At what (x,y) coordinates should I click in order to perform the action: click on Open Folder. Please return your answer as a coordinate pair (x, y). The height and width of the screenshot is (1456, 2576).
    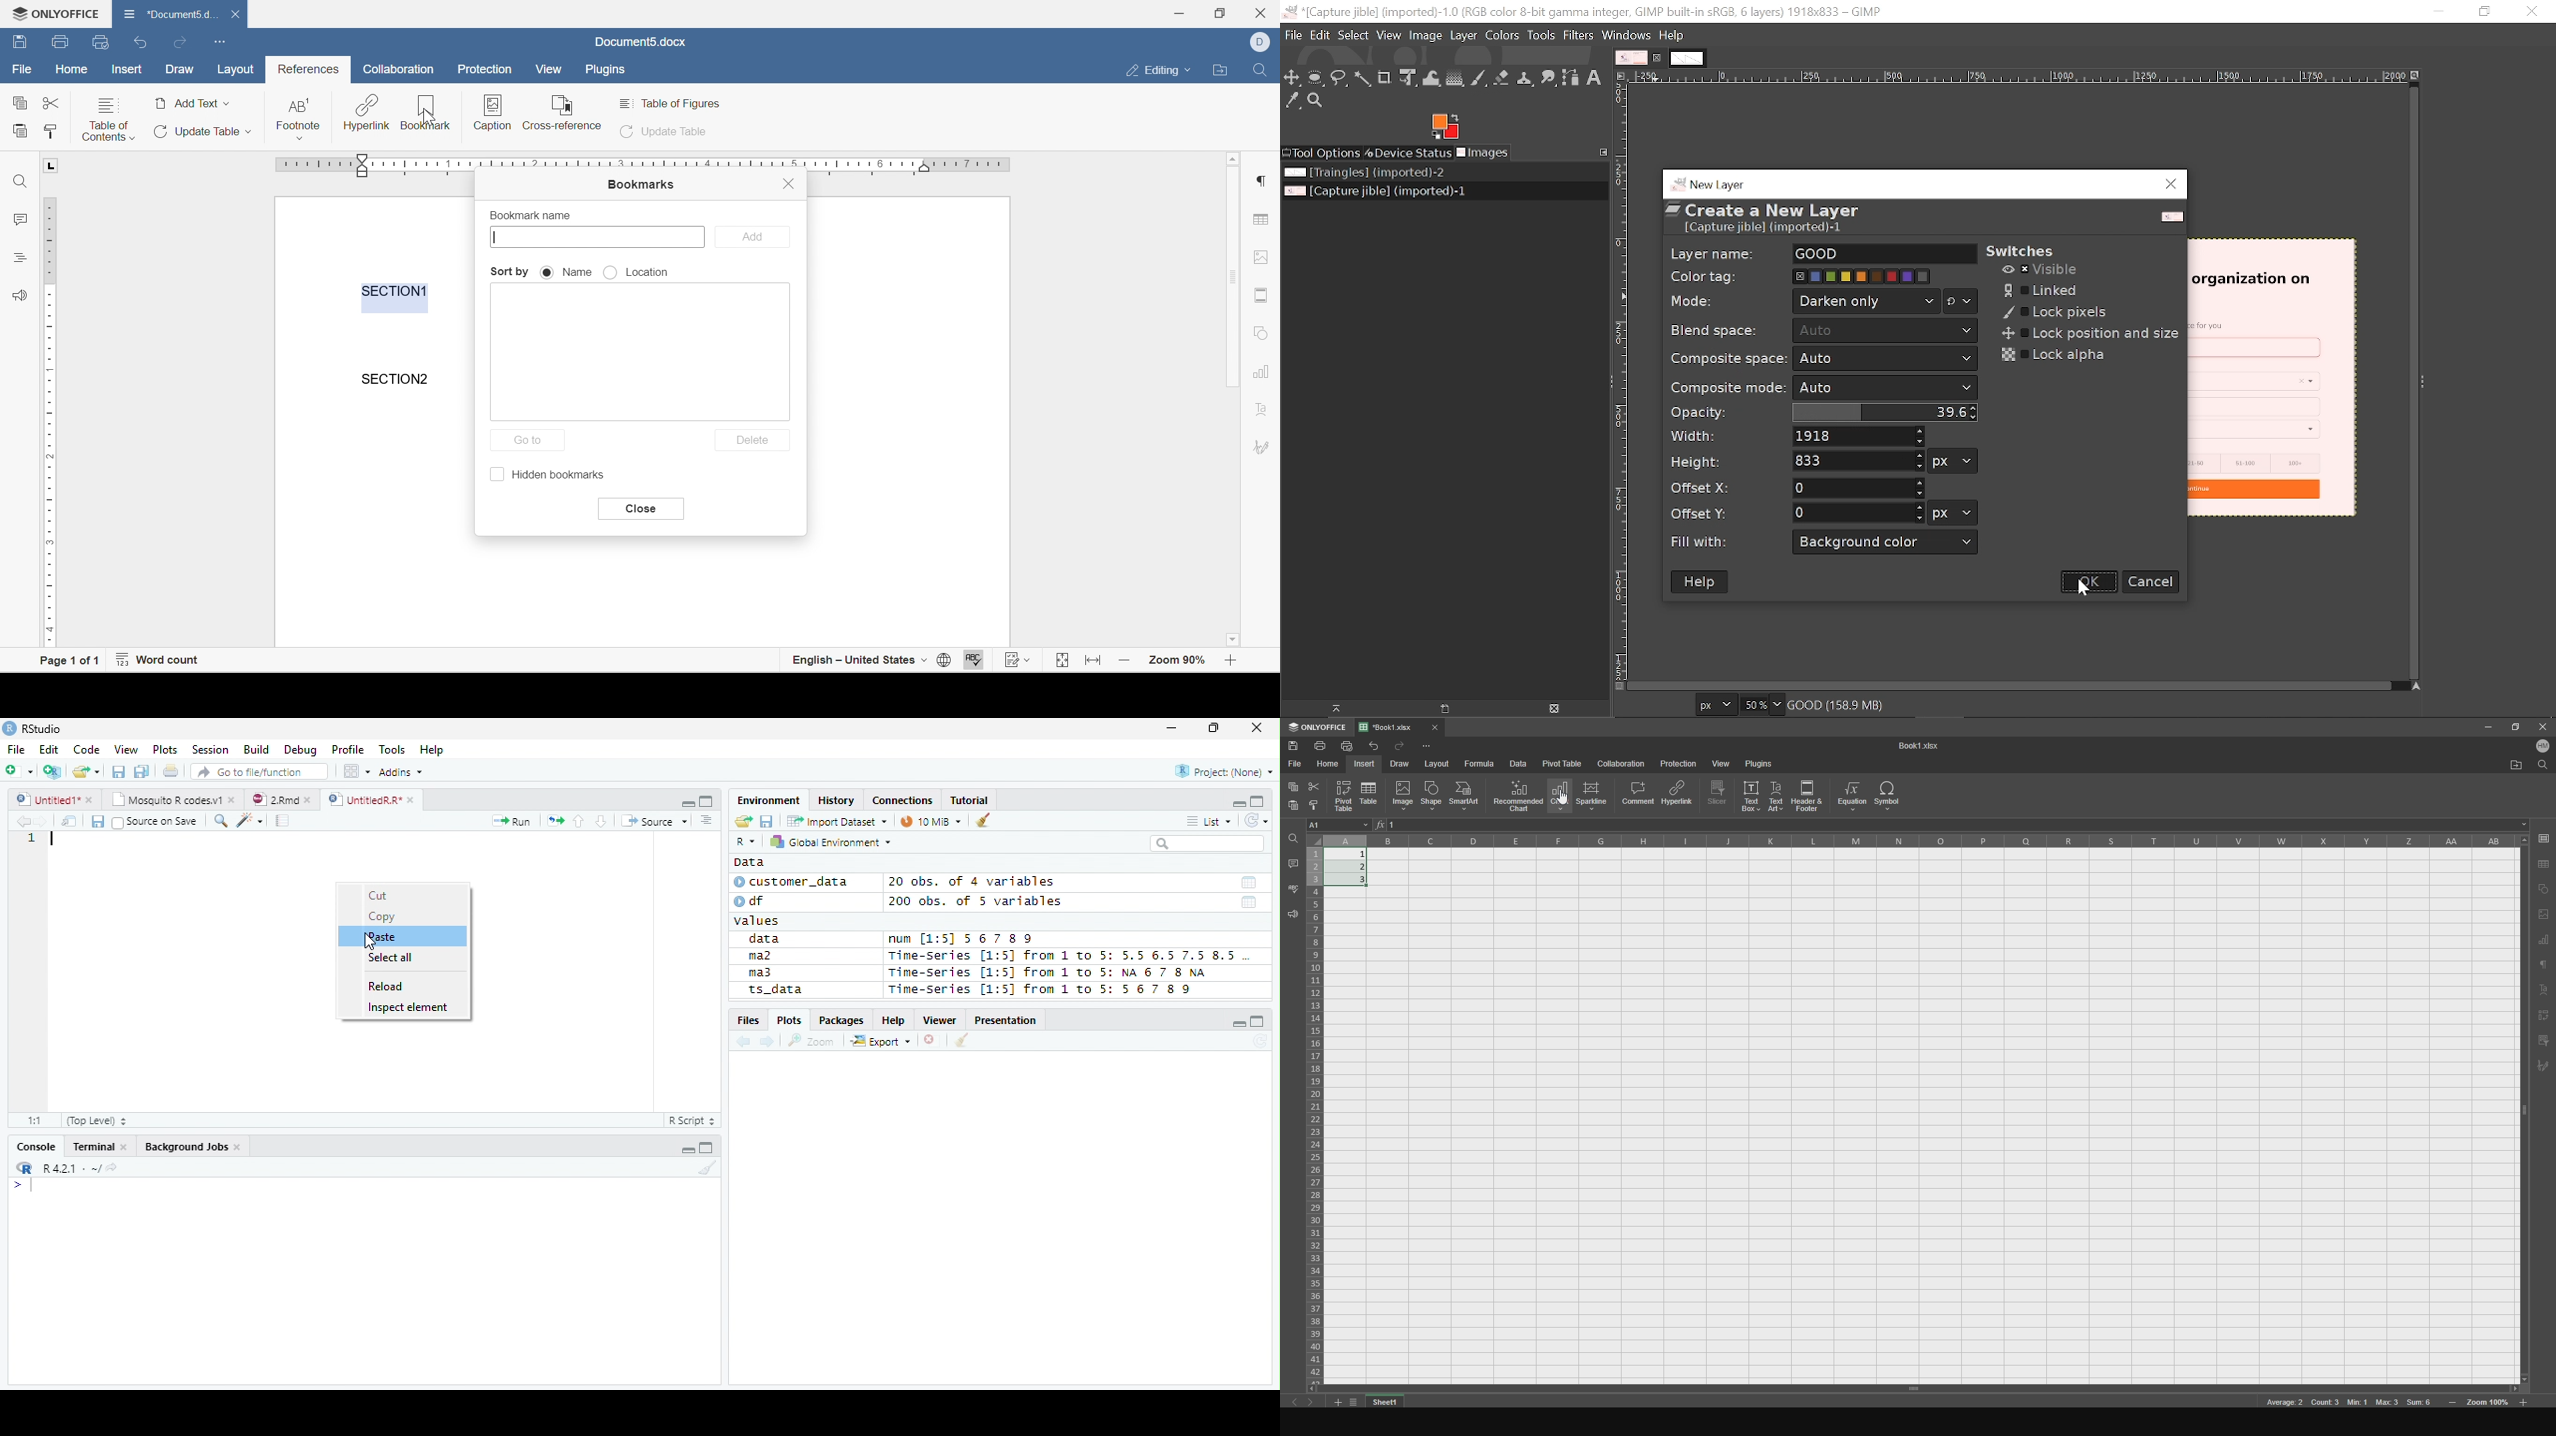
    Looking at the image, I should click on (87, 770).